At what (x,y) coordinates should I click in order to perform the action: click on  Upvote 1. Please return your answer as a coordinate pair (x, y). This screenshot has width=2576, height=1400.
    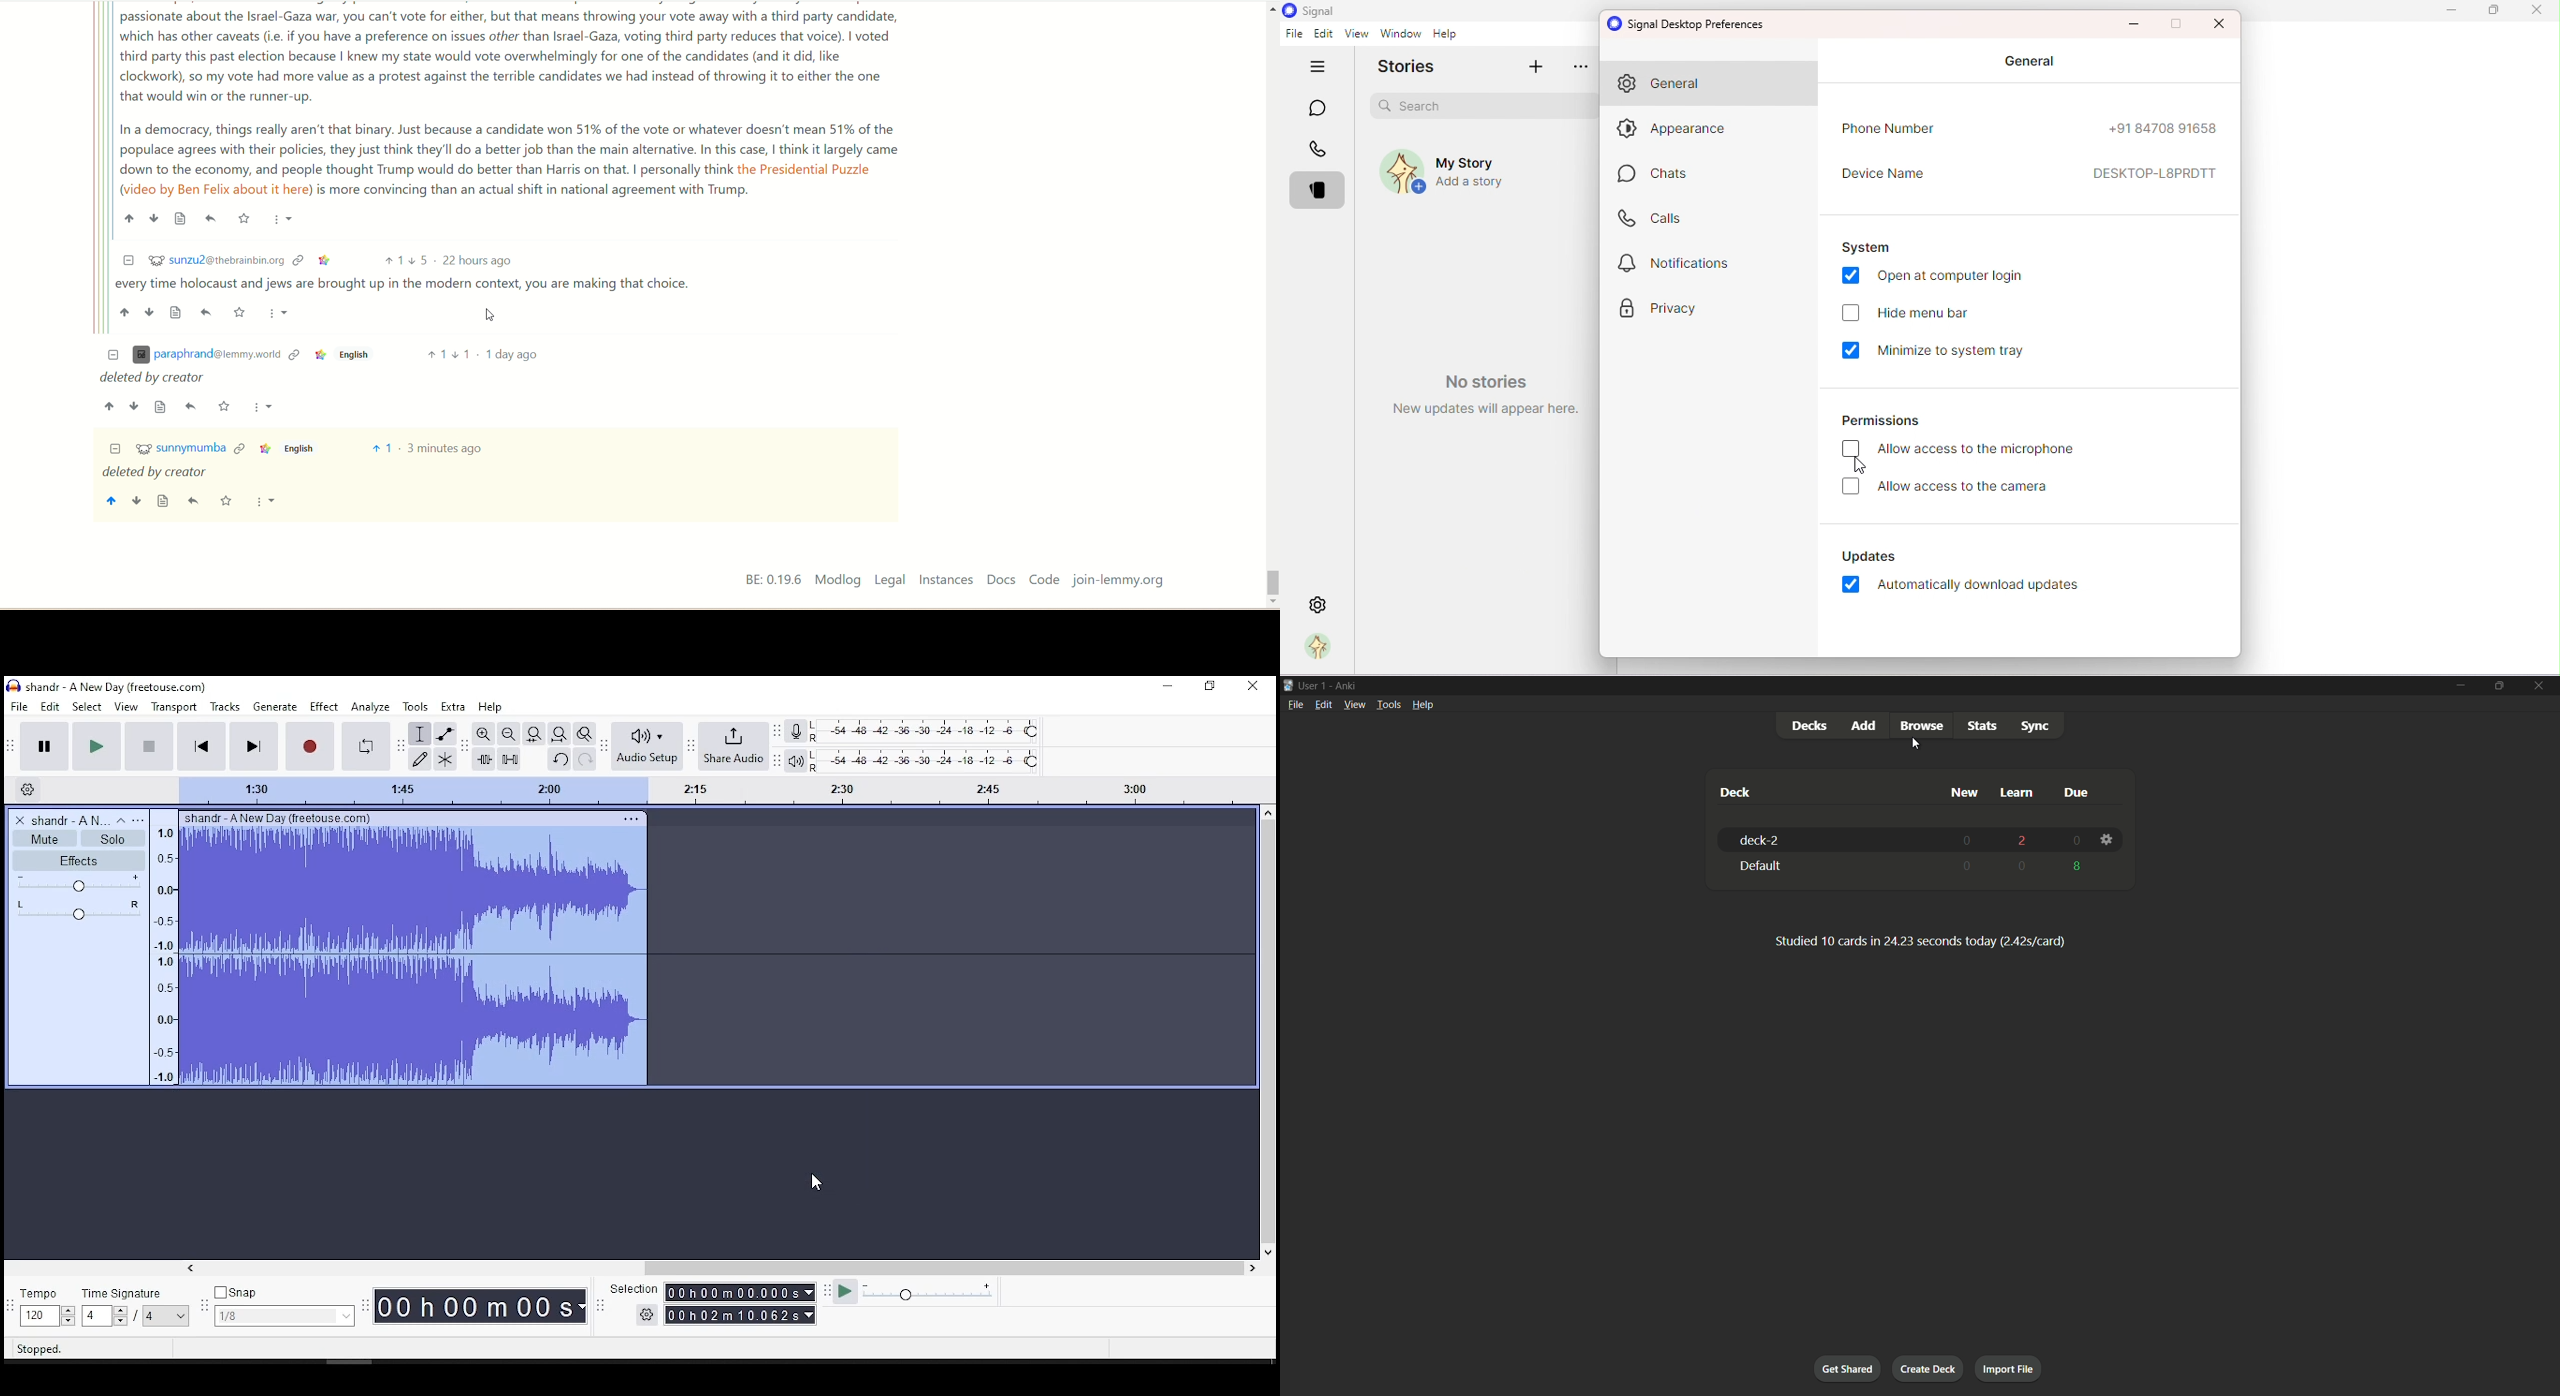
    Looking at the image, I should click on (435, 354).